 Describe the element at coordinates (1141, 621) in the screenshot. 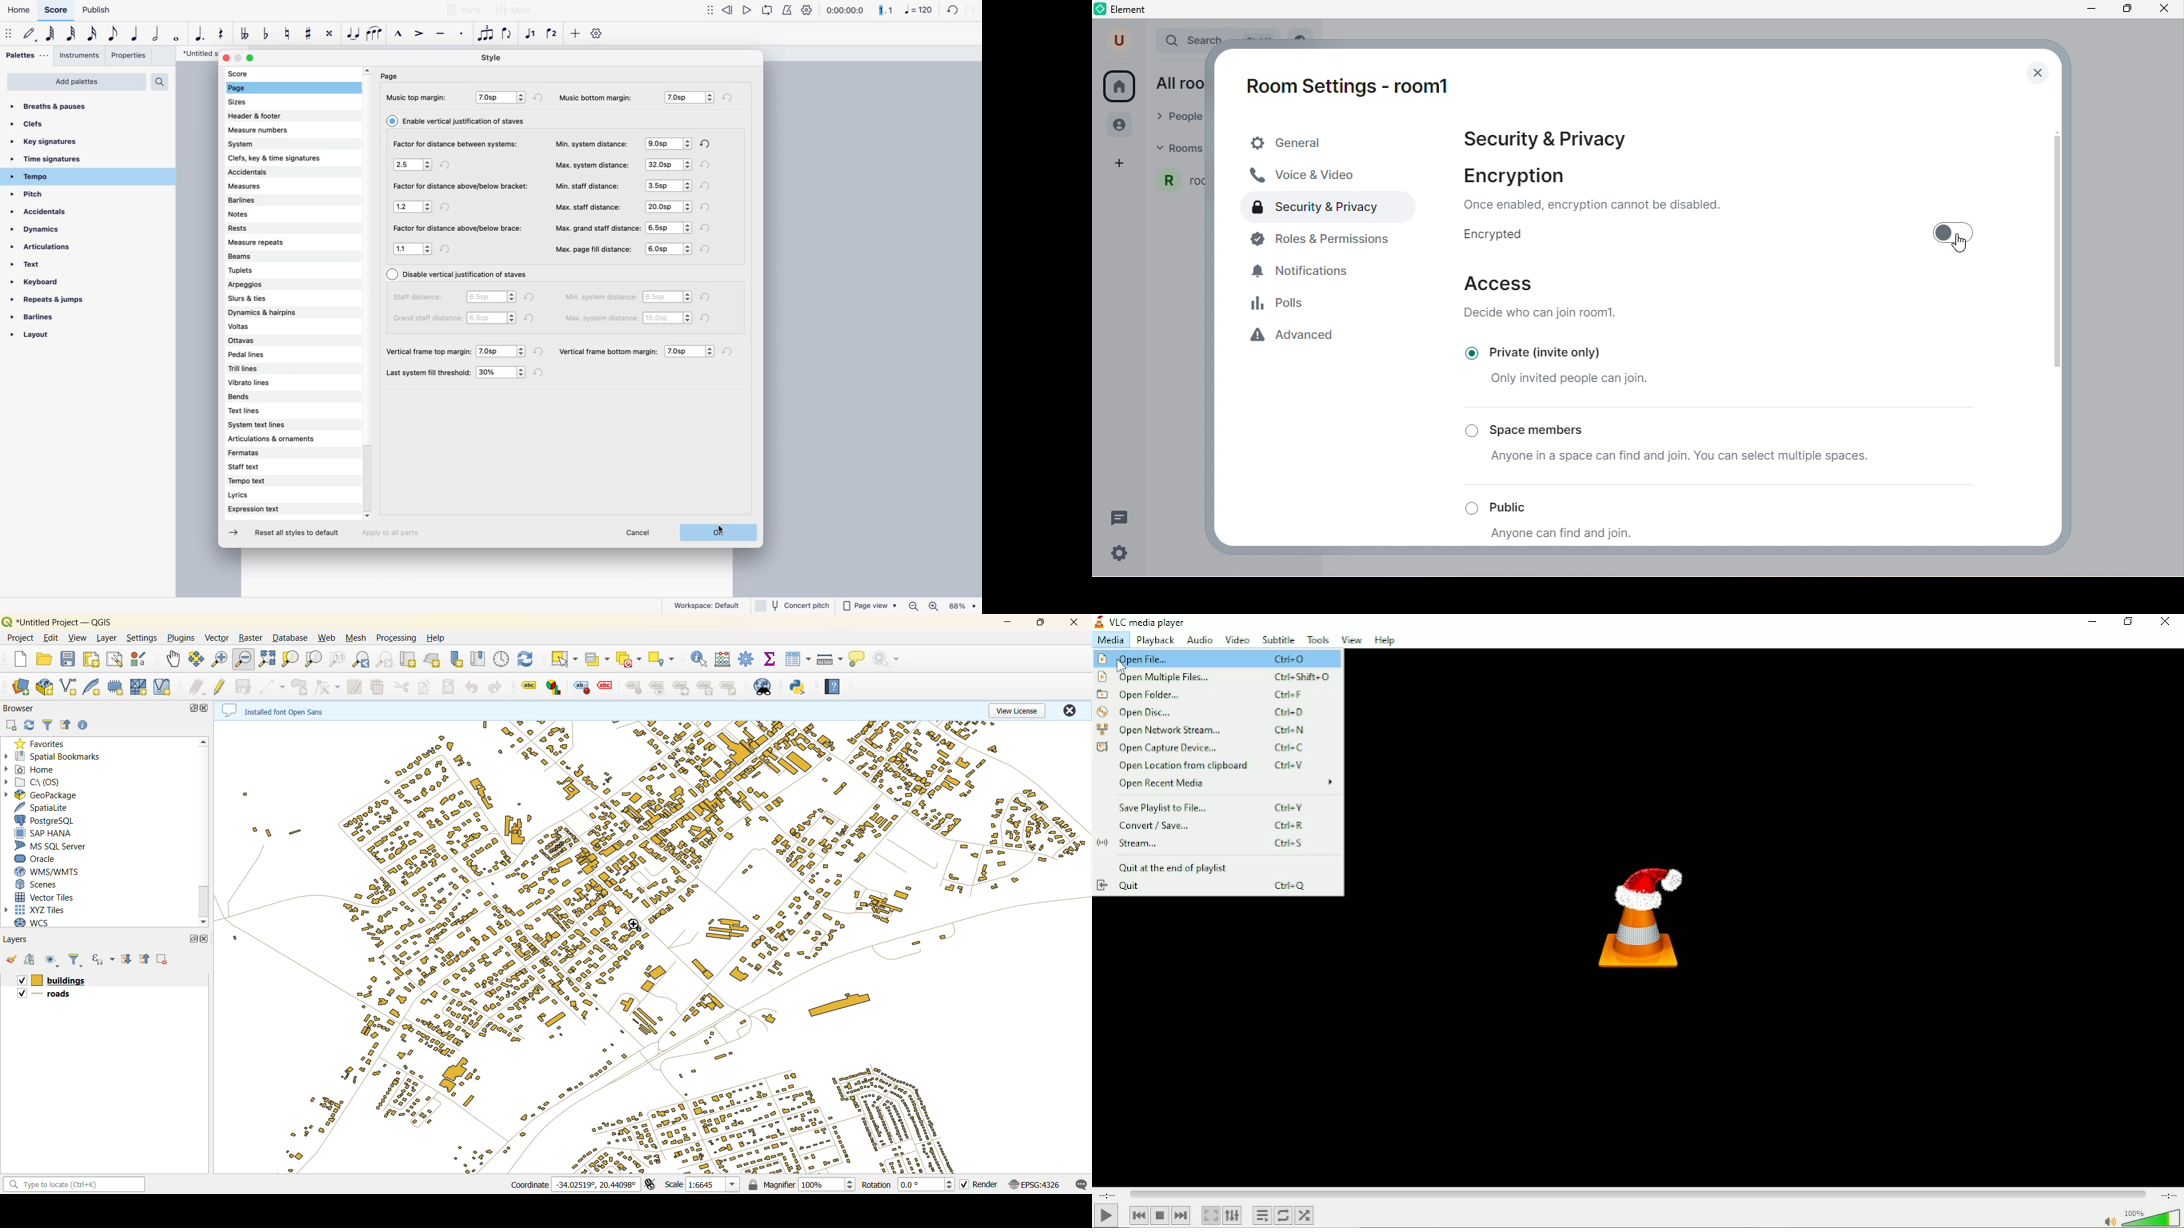

I see `VLC media player` at that location.